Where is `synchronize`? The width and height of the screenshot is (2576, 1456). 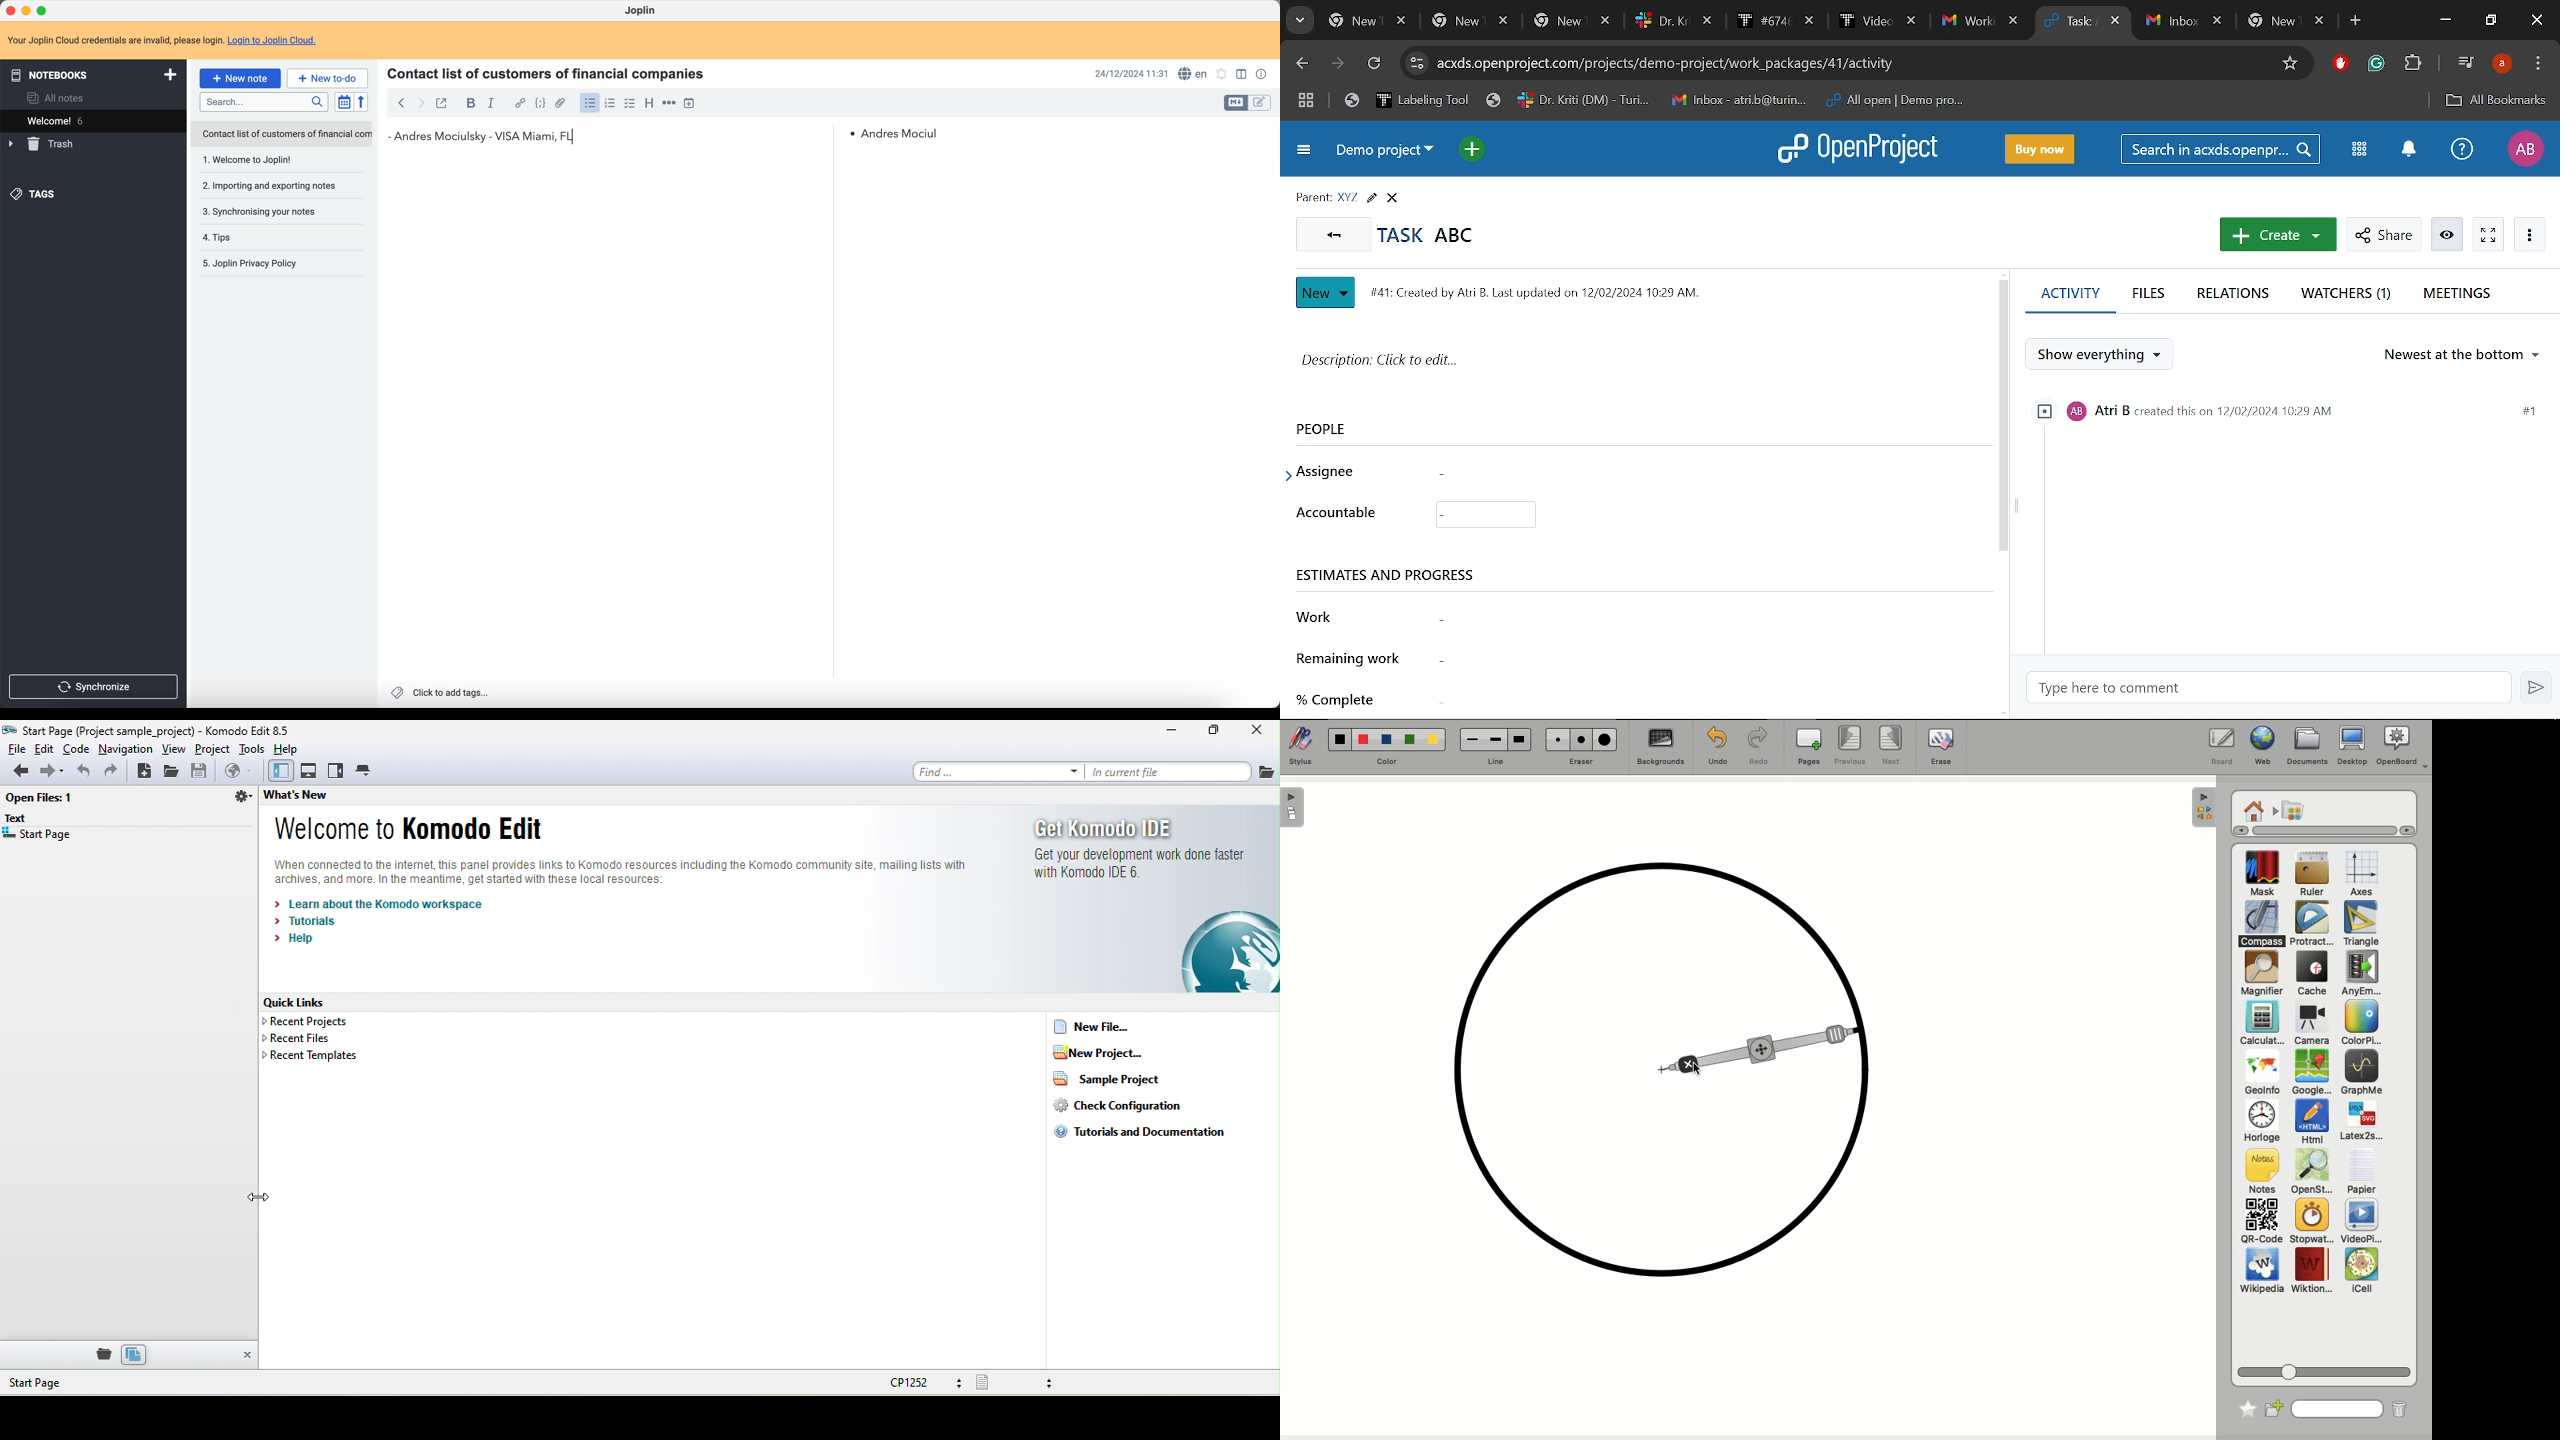 synchronize is located at coordinates (94, 688).